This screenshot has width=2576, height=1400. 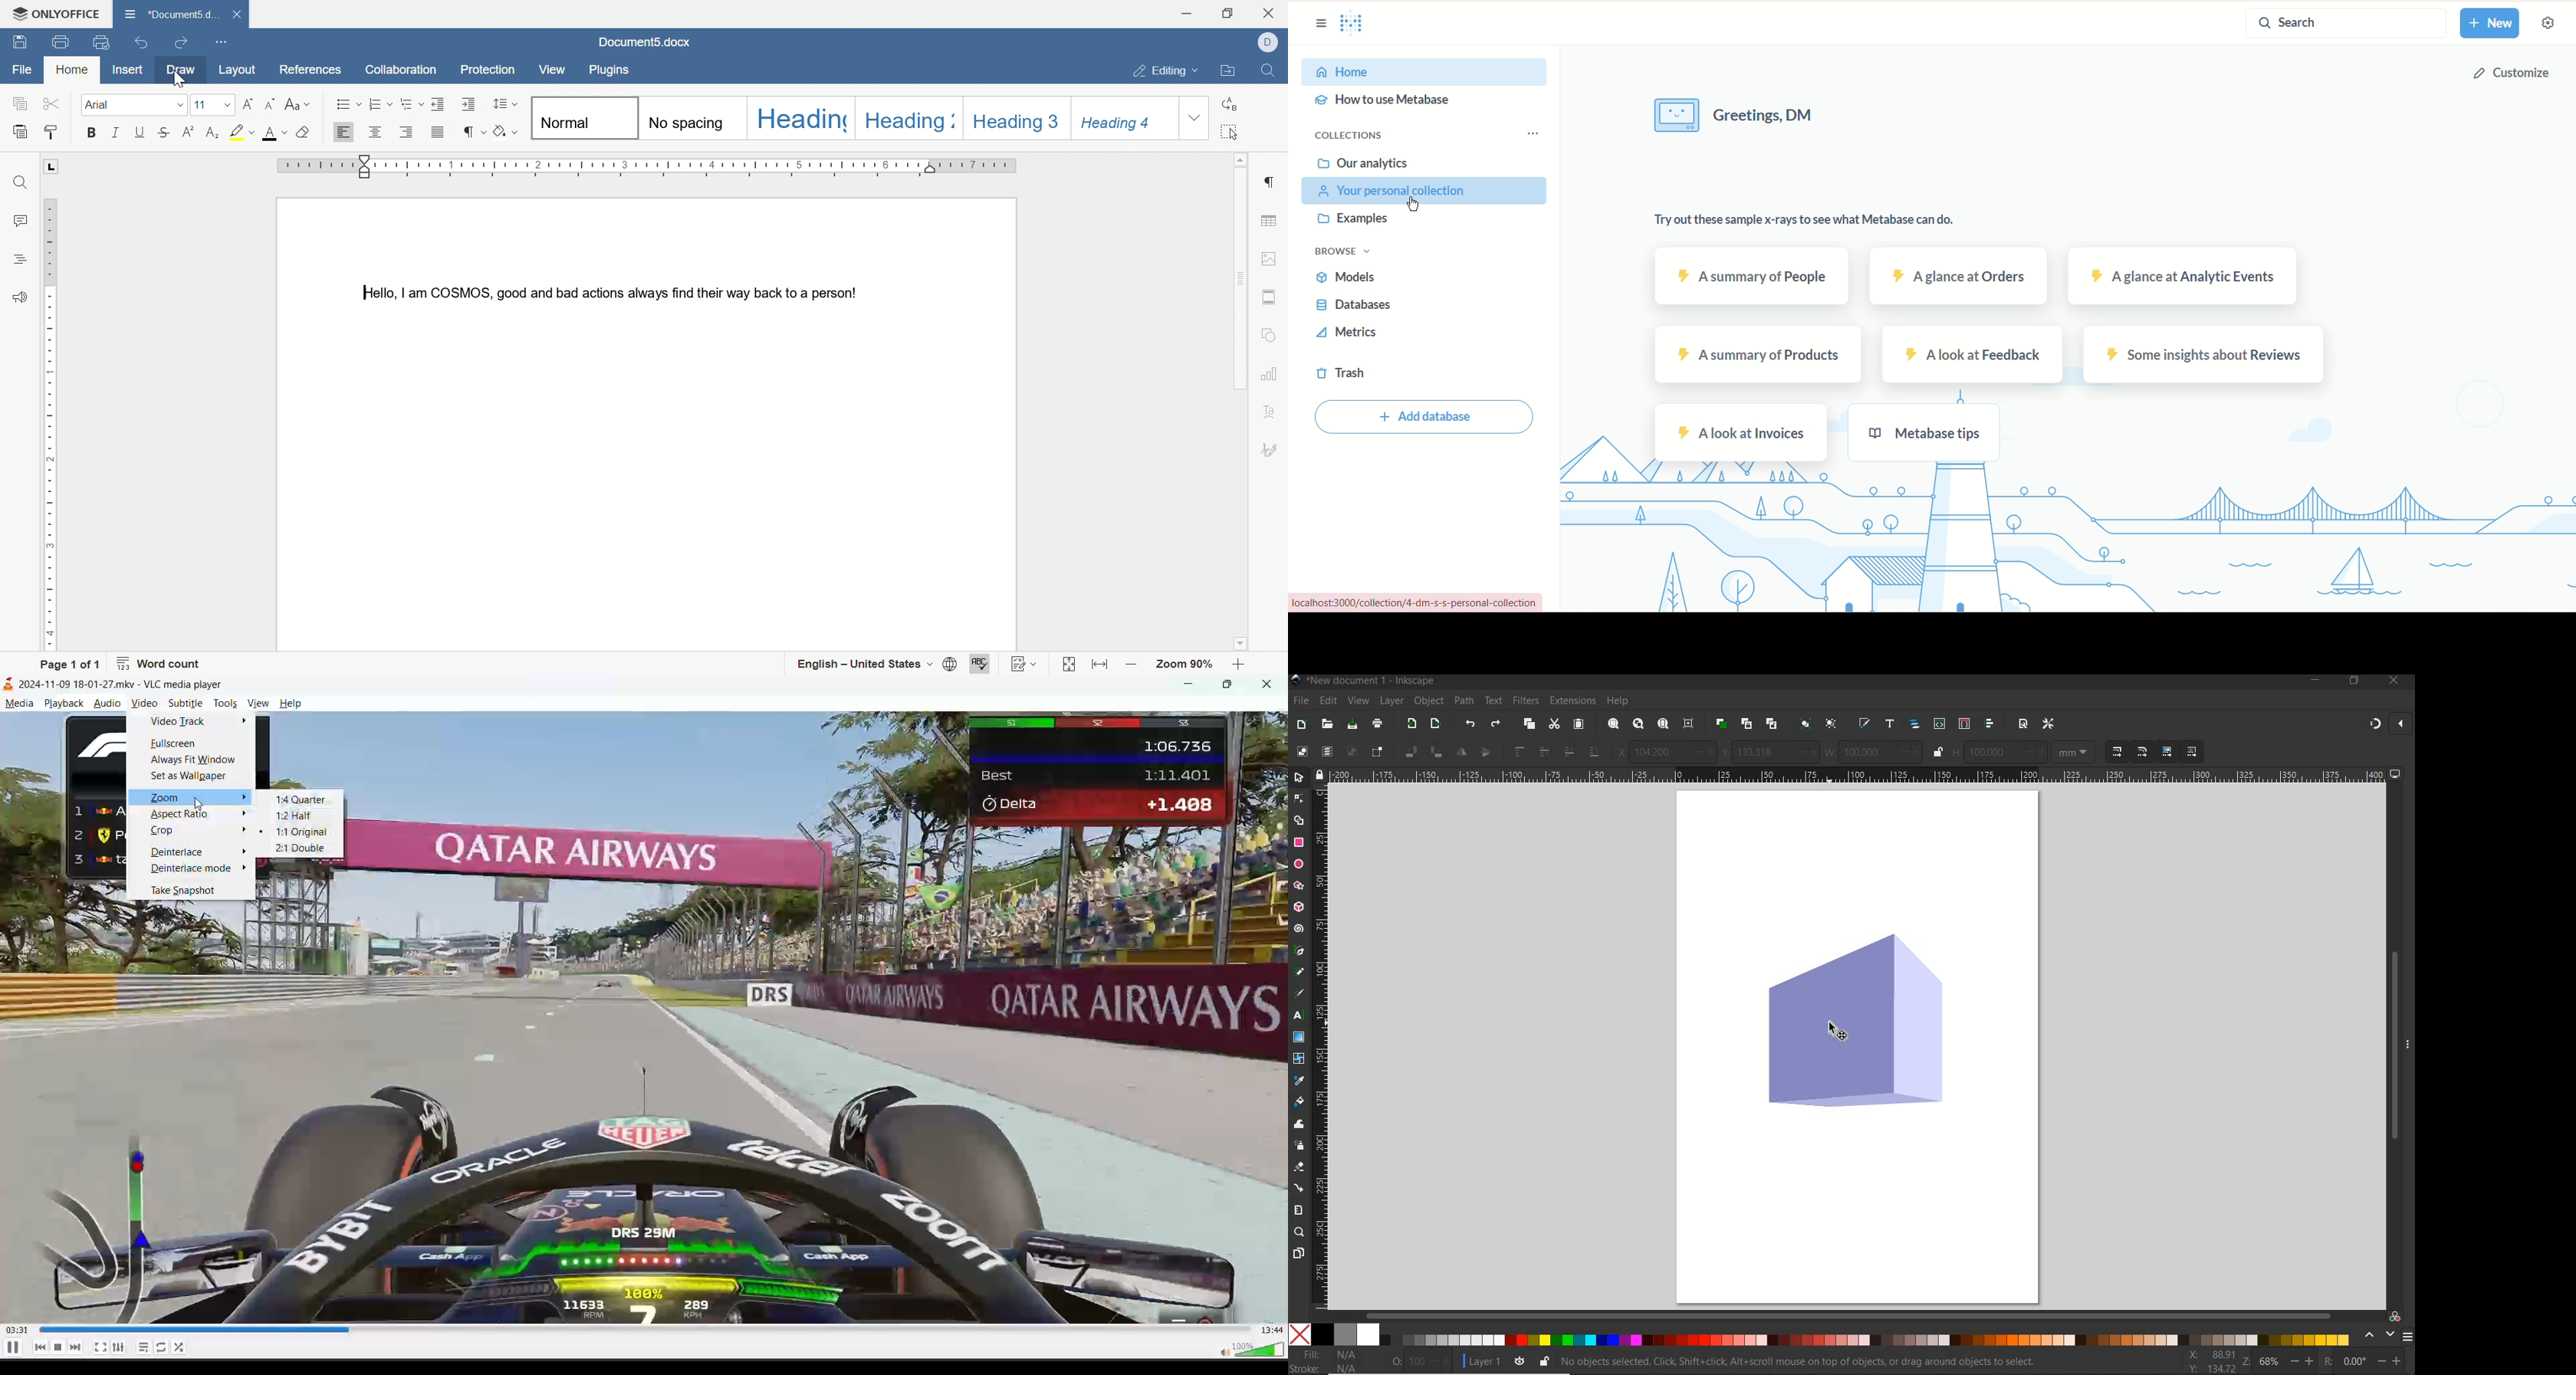 What do you see at coordinates (220, 40) in the screenshot?
I see `customize quick access toolbar` at bounding box center [220, 40].